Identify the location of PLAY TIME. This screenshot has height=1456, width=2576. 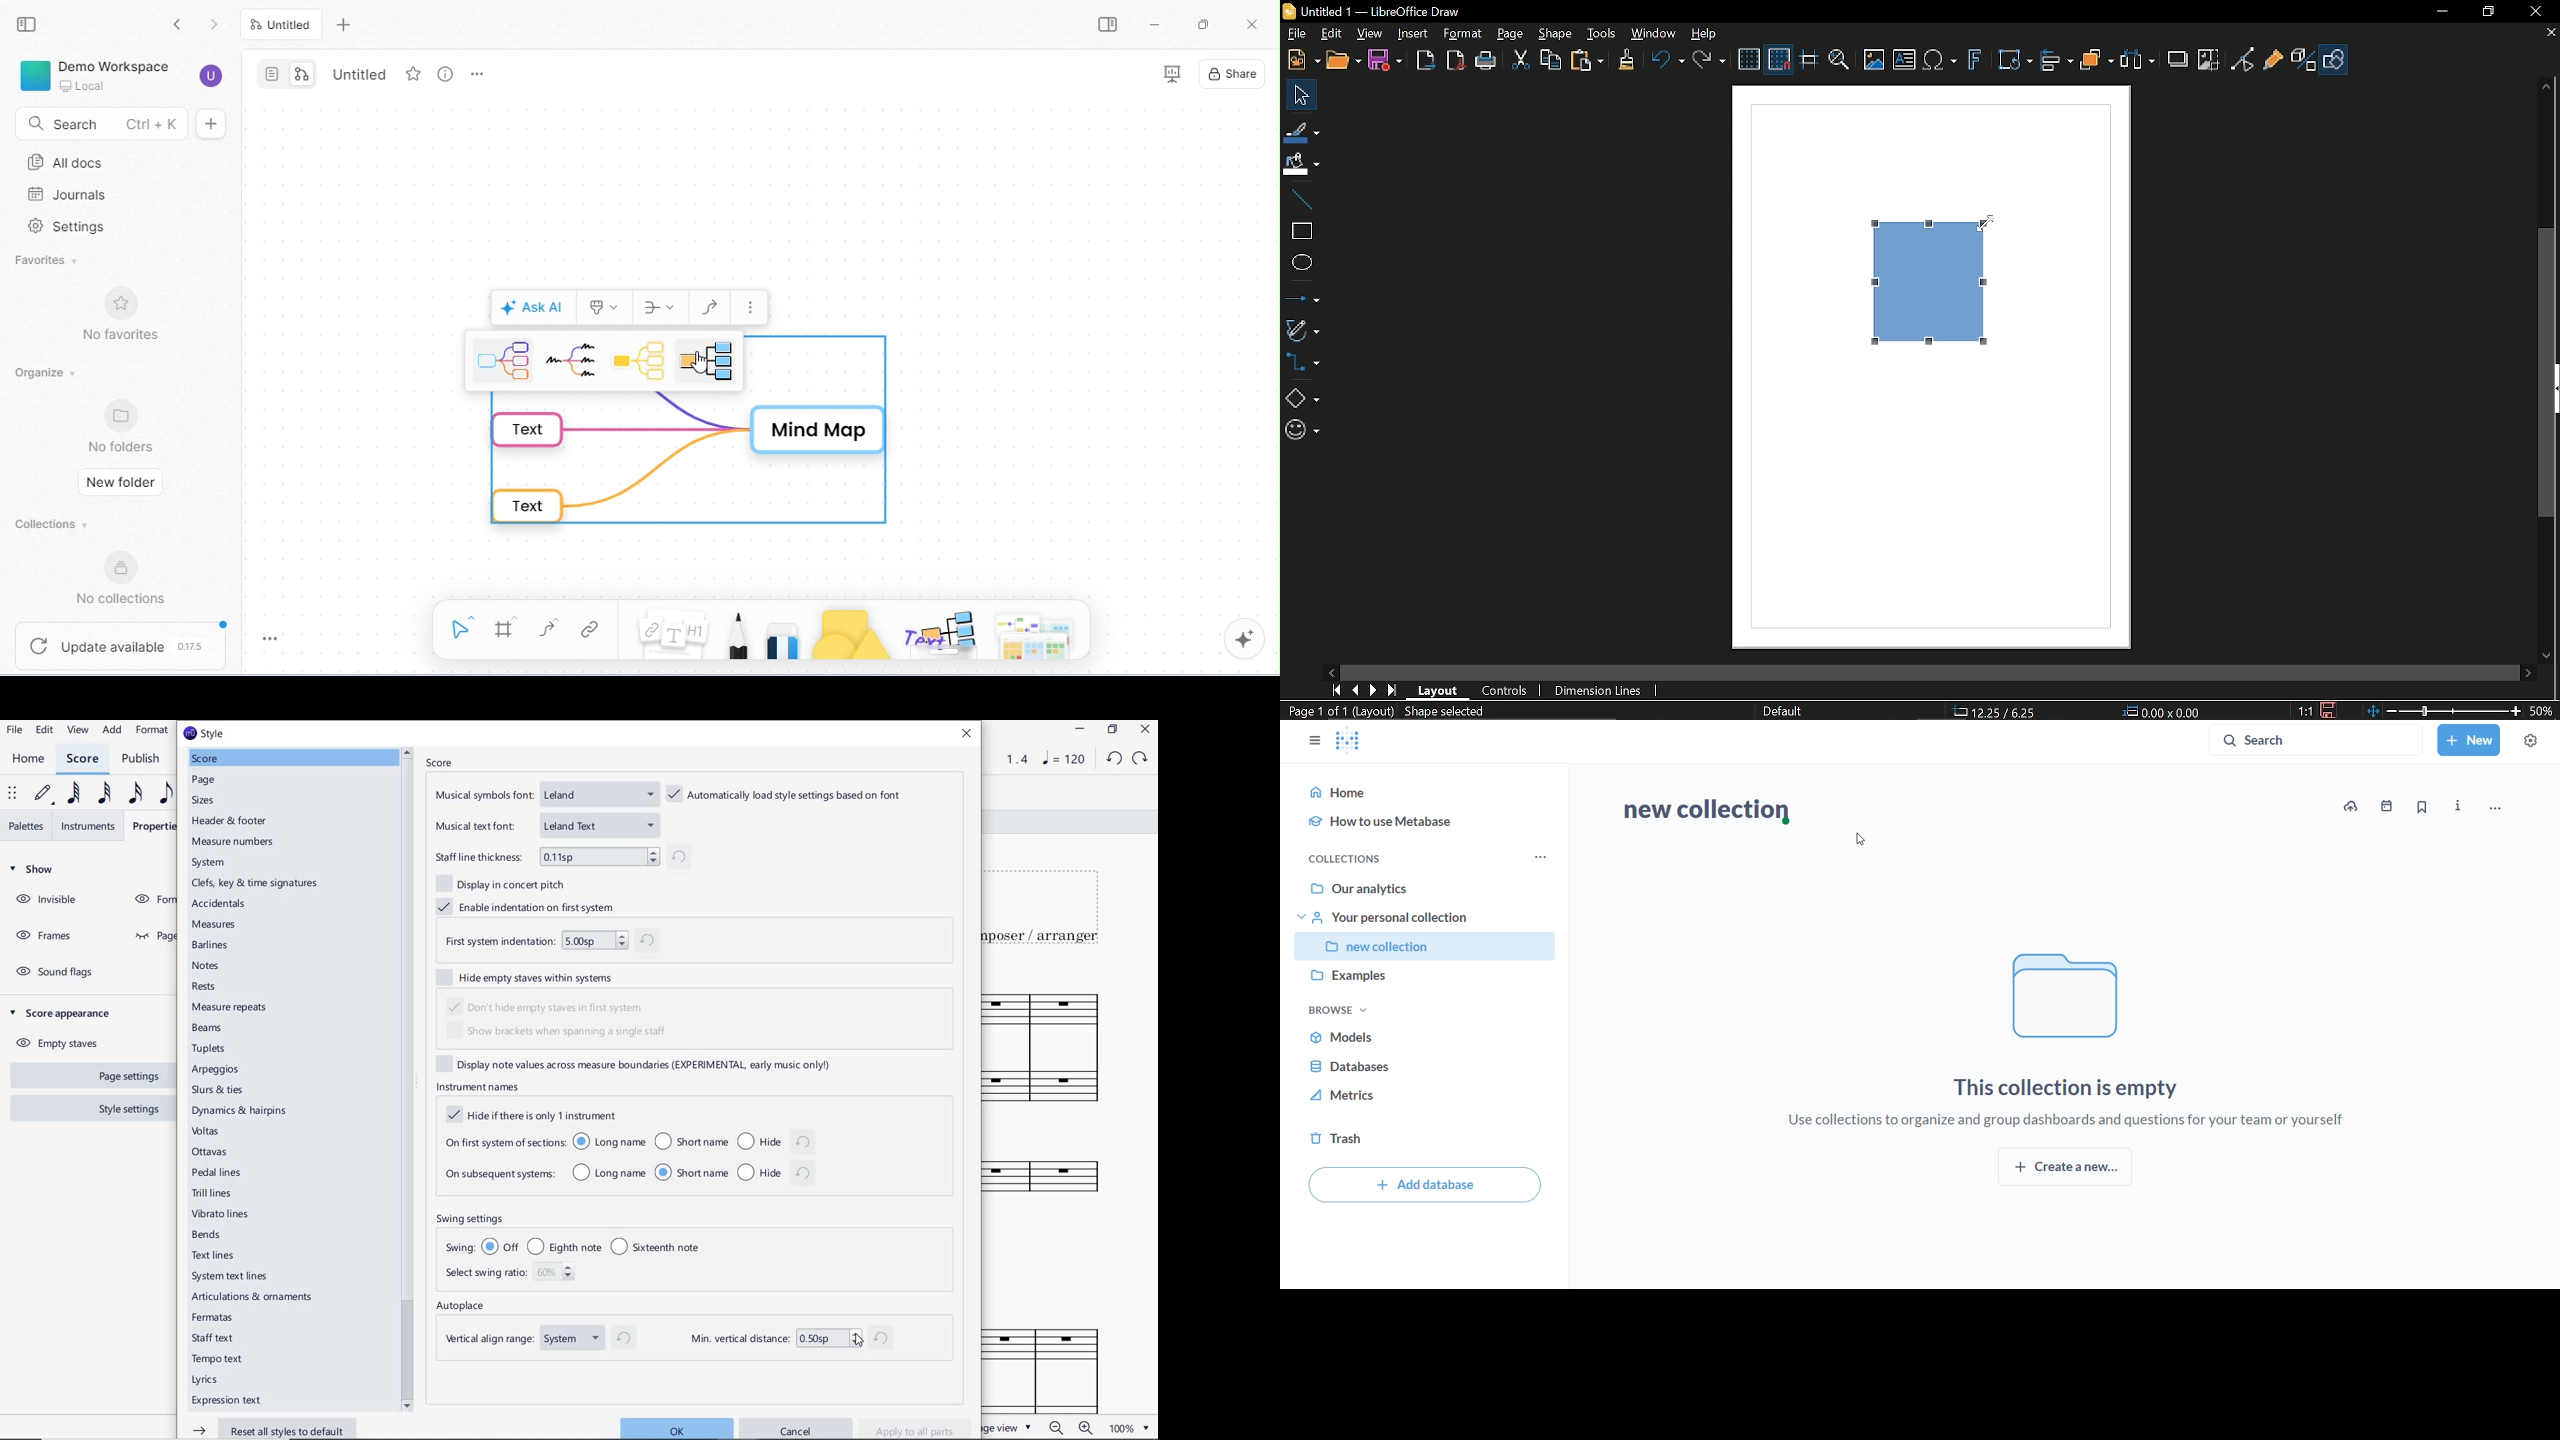
(1008, 759).